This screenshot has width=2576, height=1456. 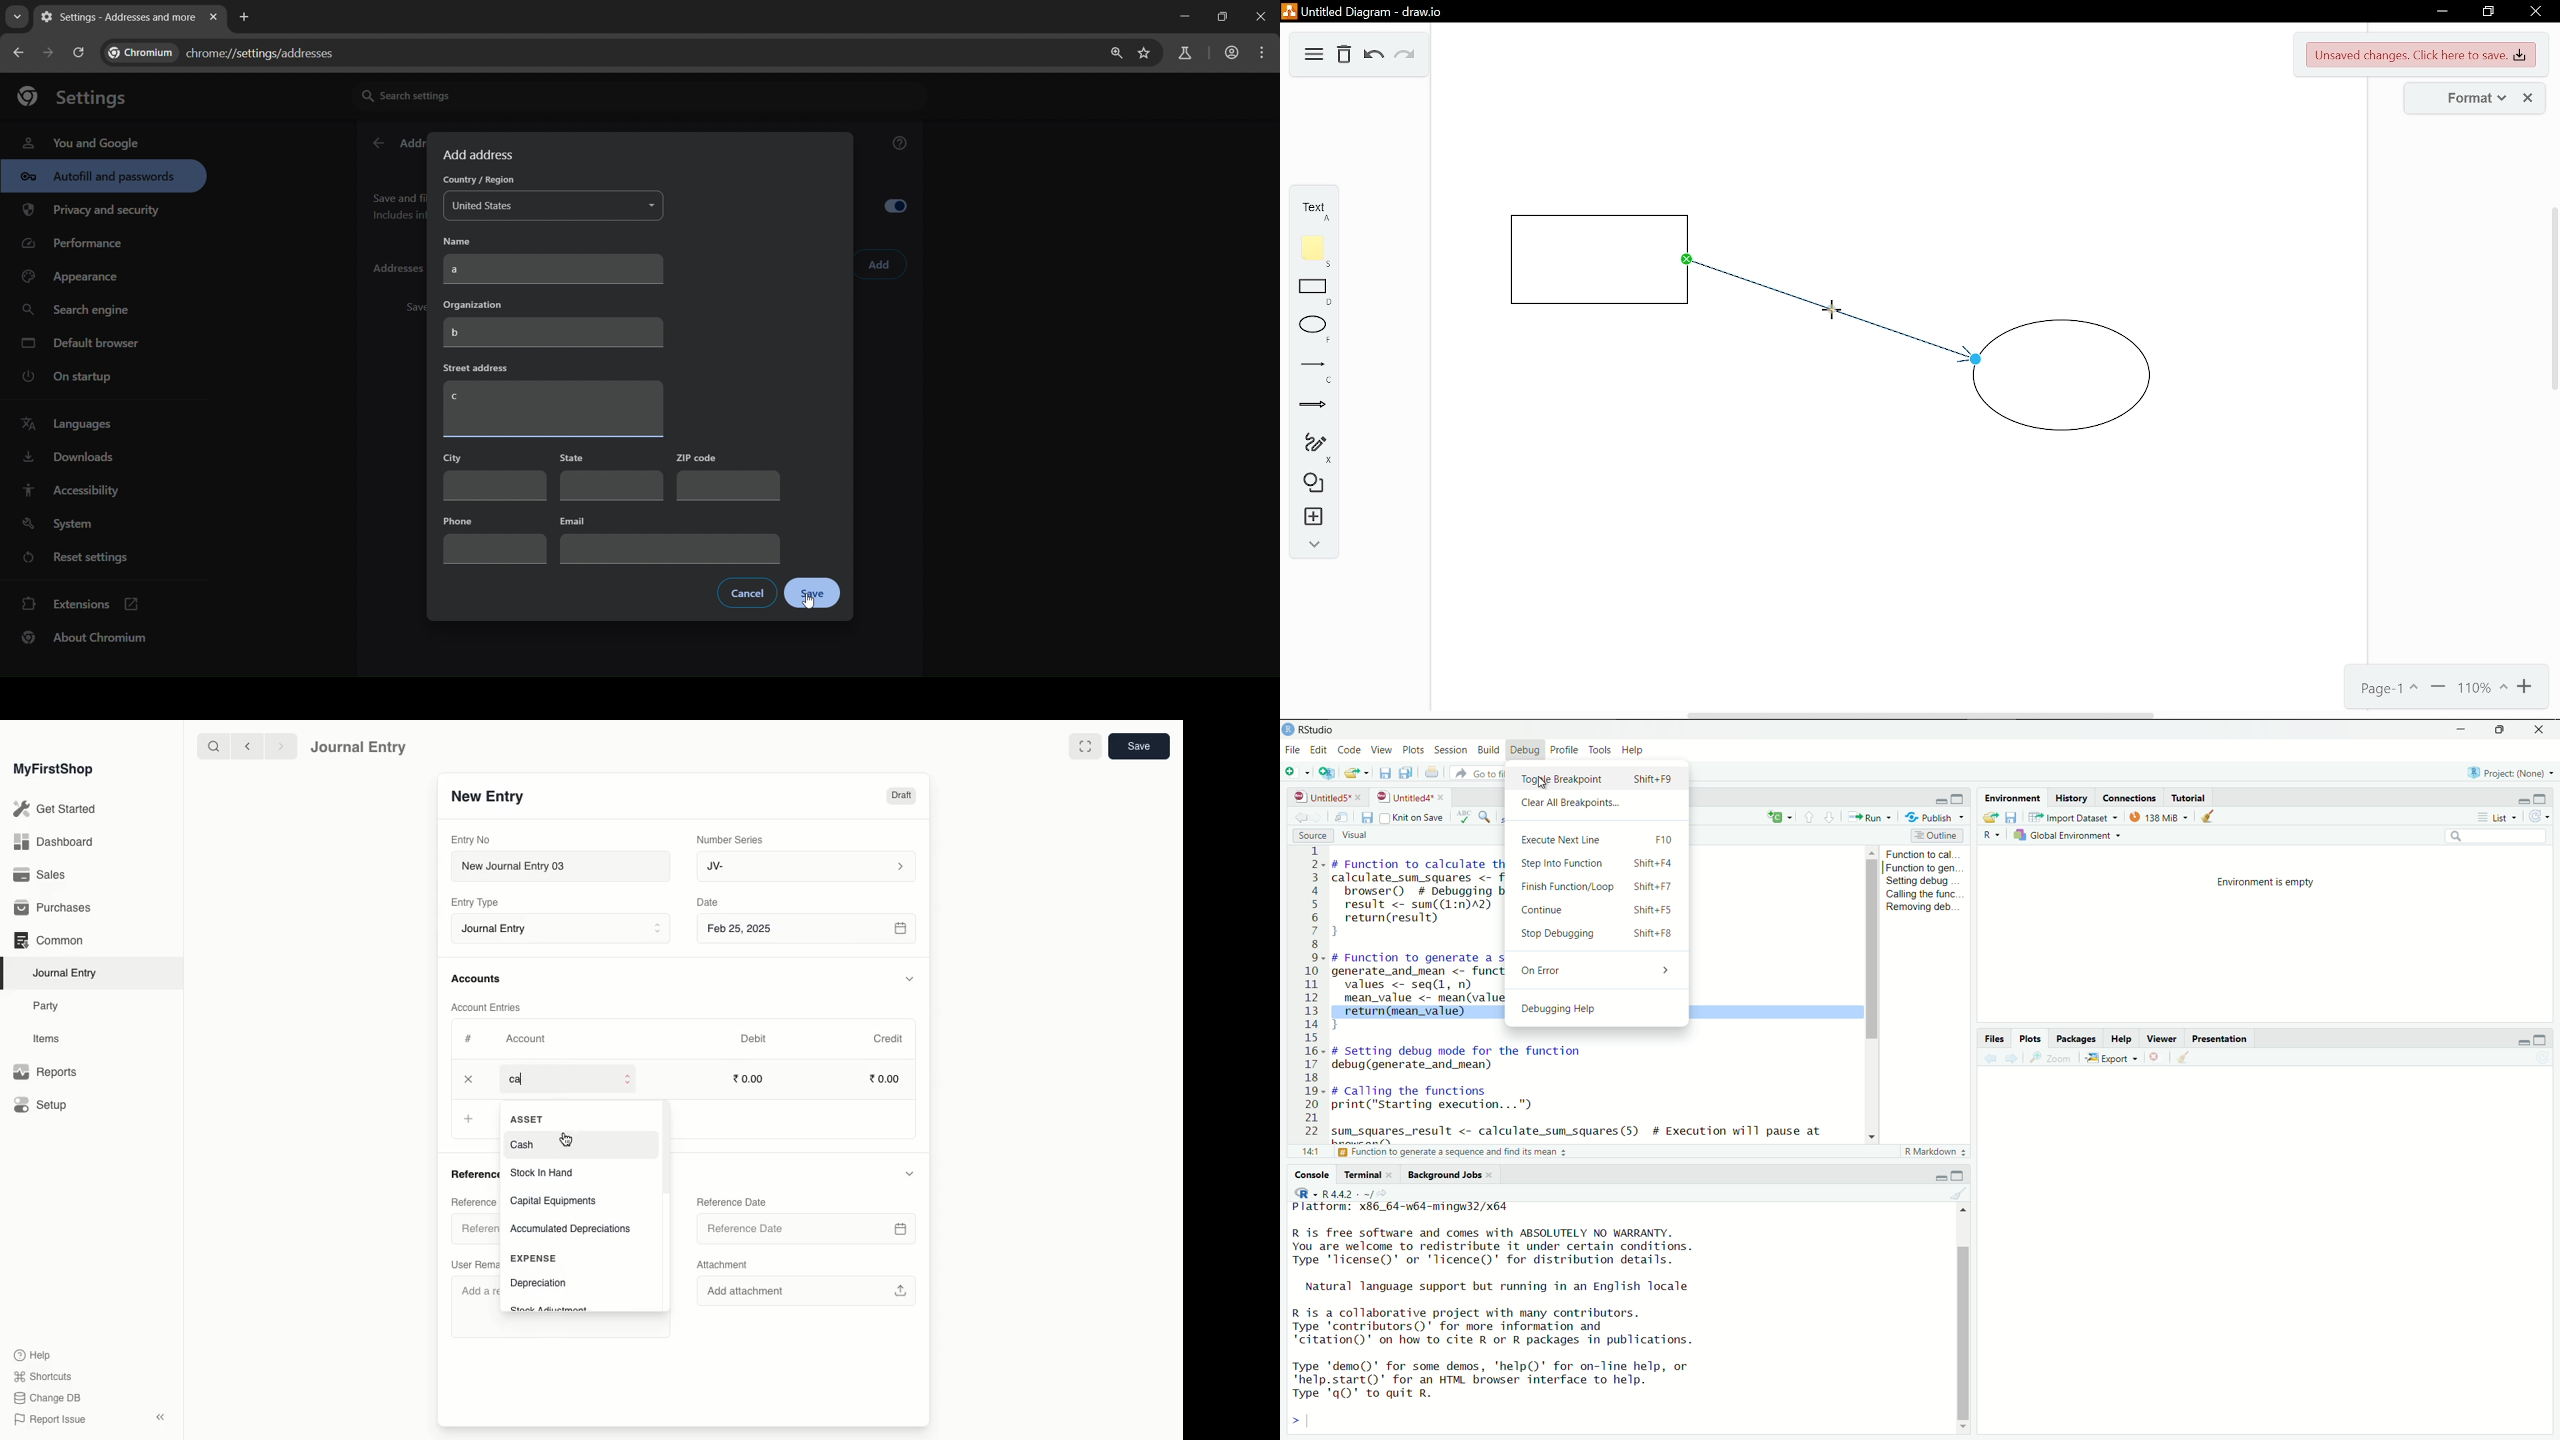 I want to click on platform, so click(x=1400, y=1209).